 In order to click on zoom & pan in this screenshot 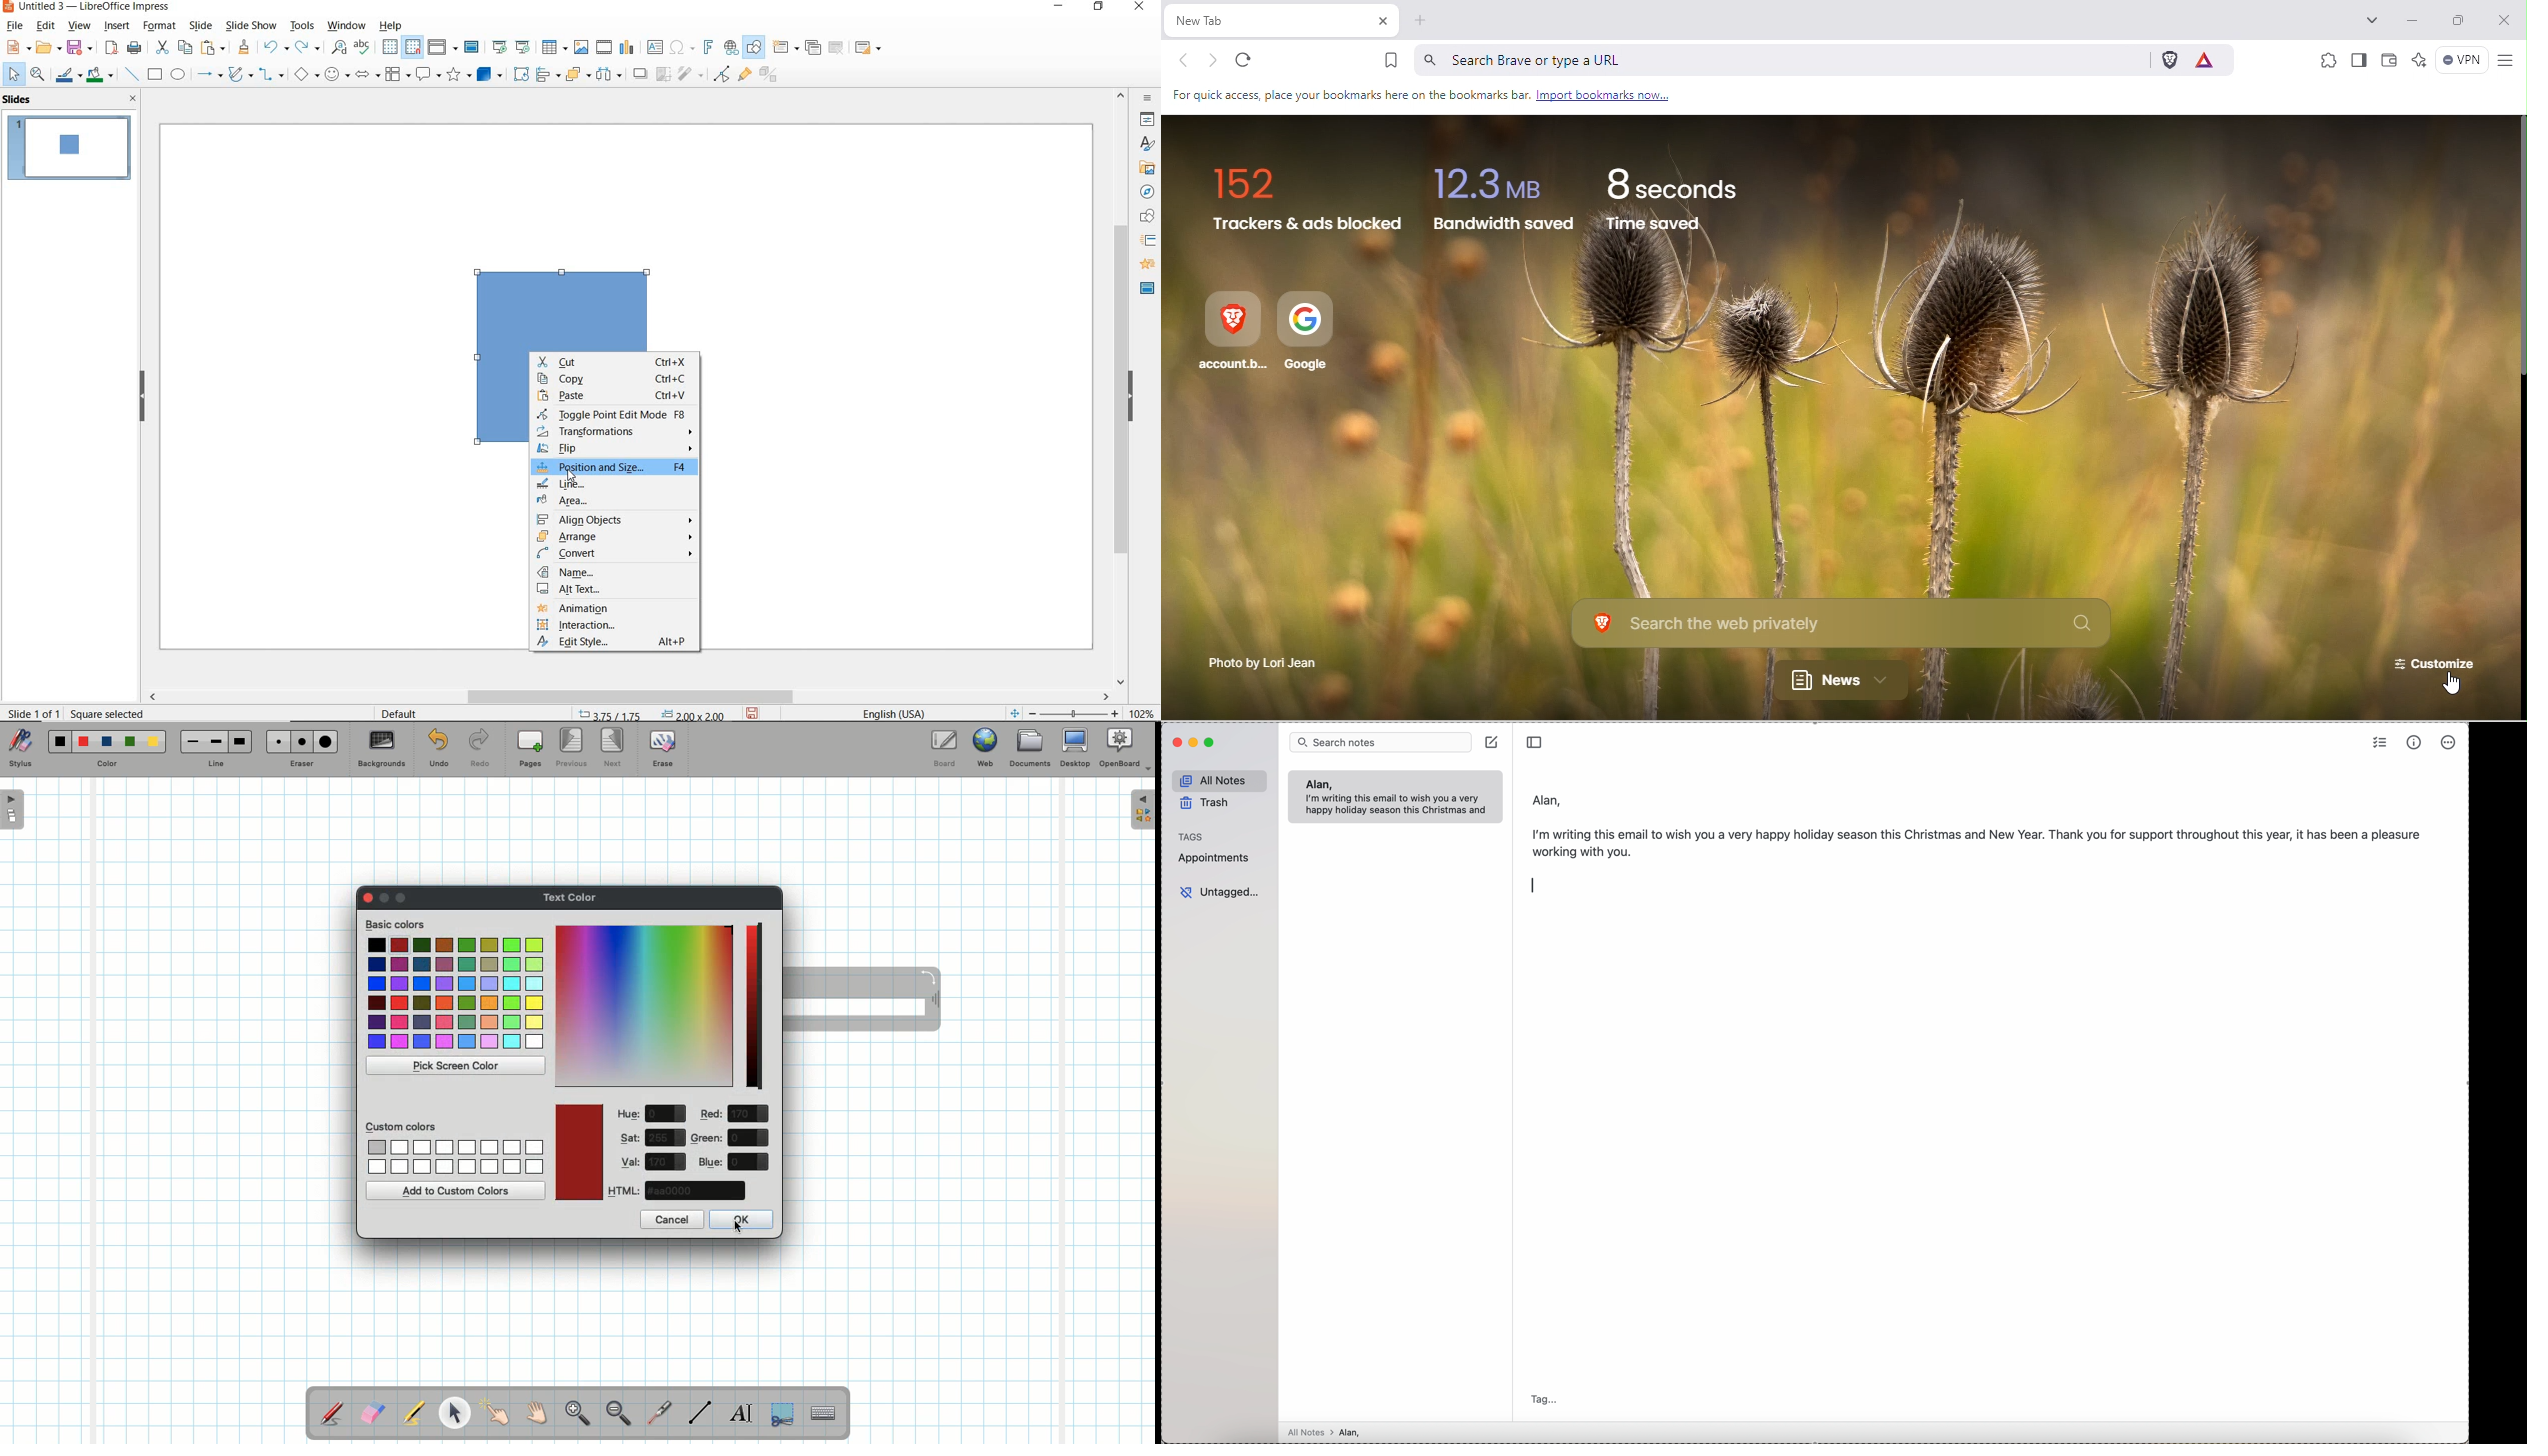, I will do `click(37, 74)`.